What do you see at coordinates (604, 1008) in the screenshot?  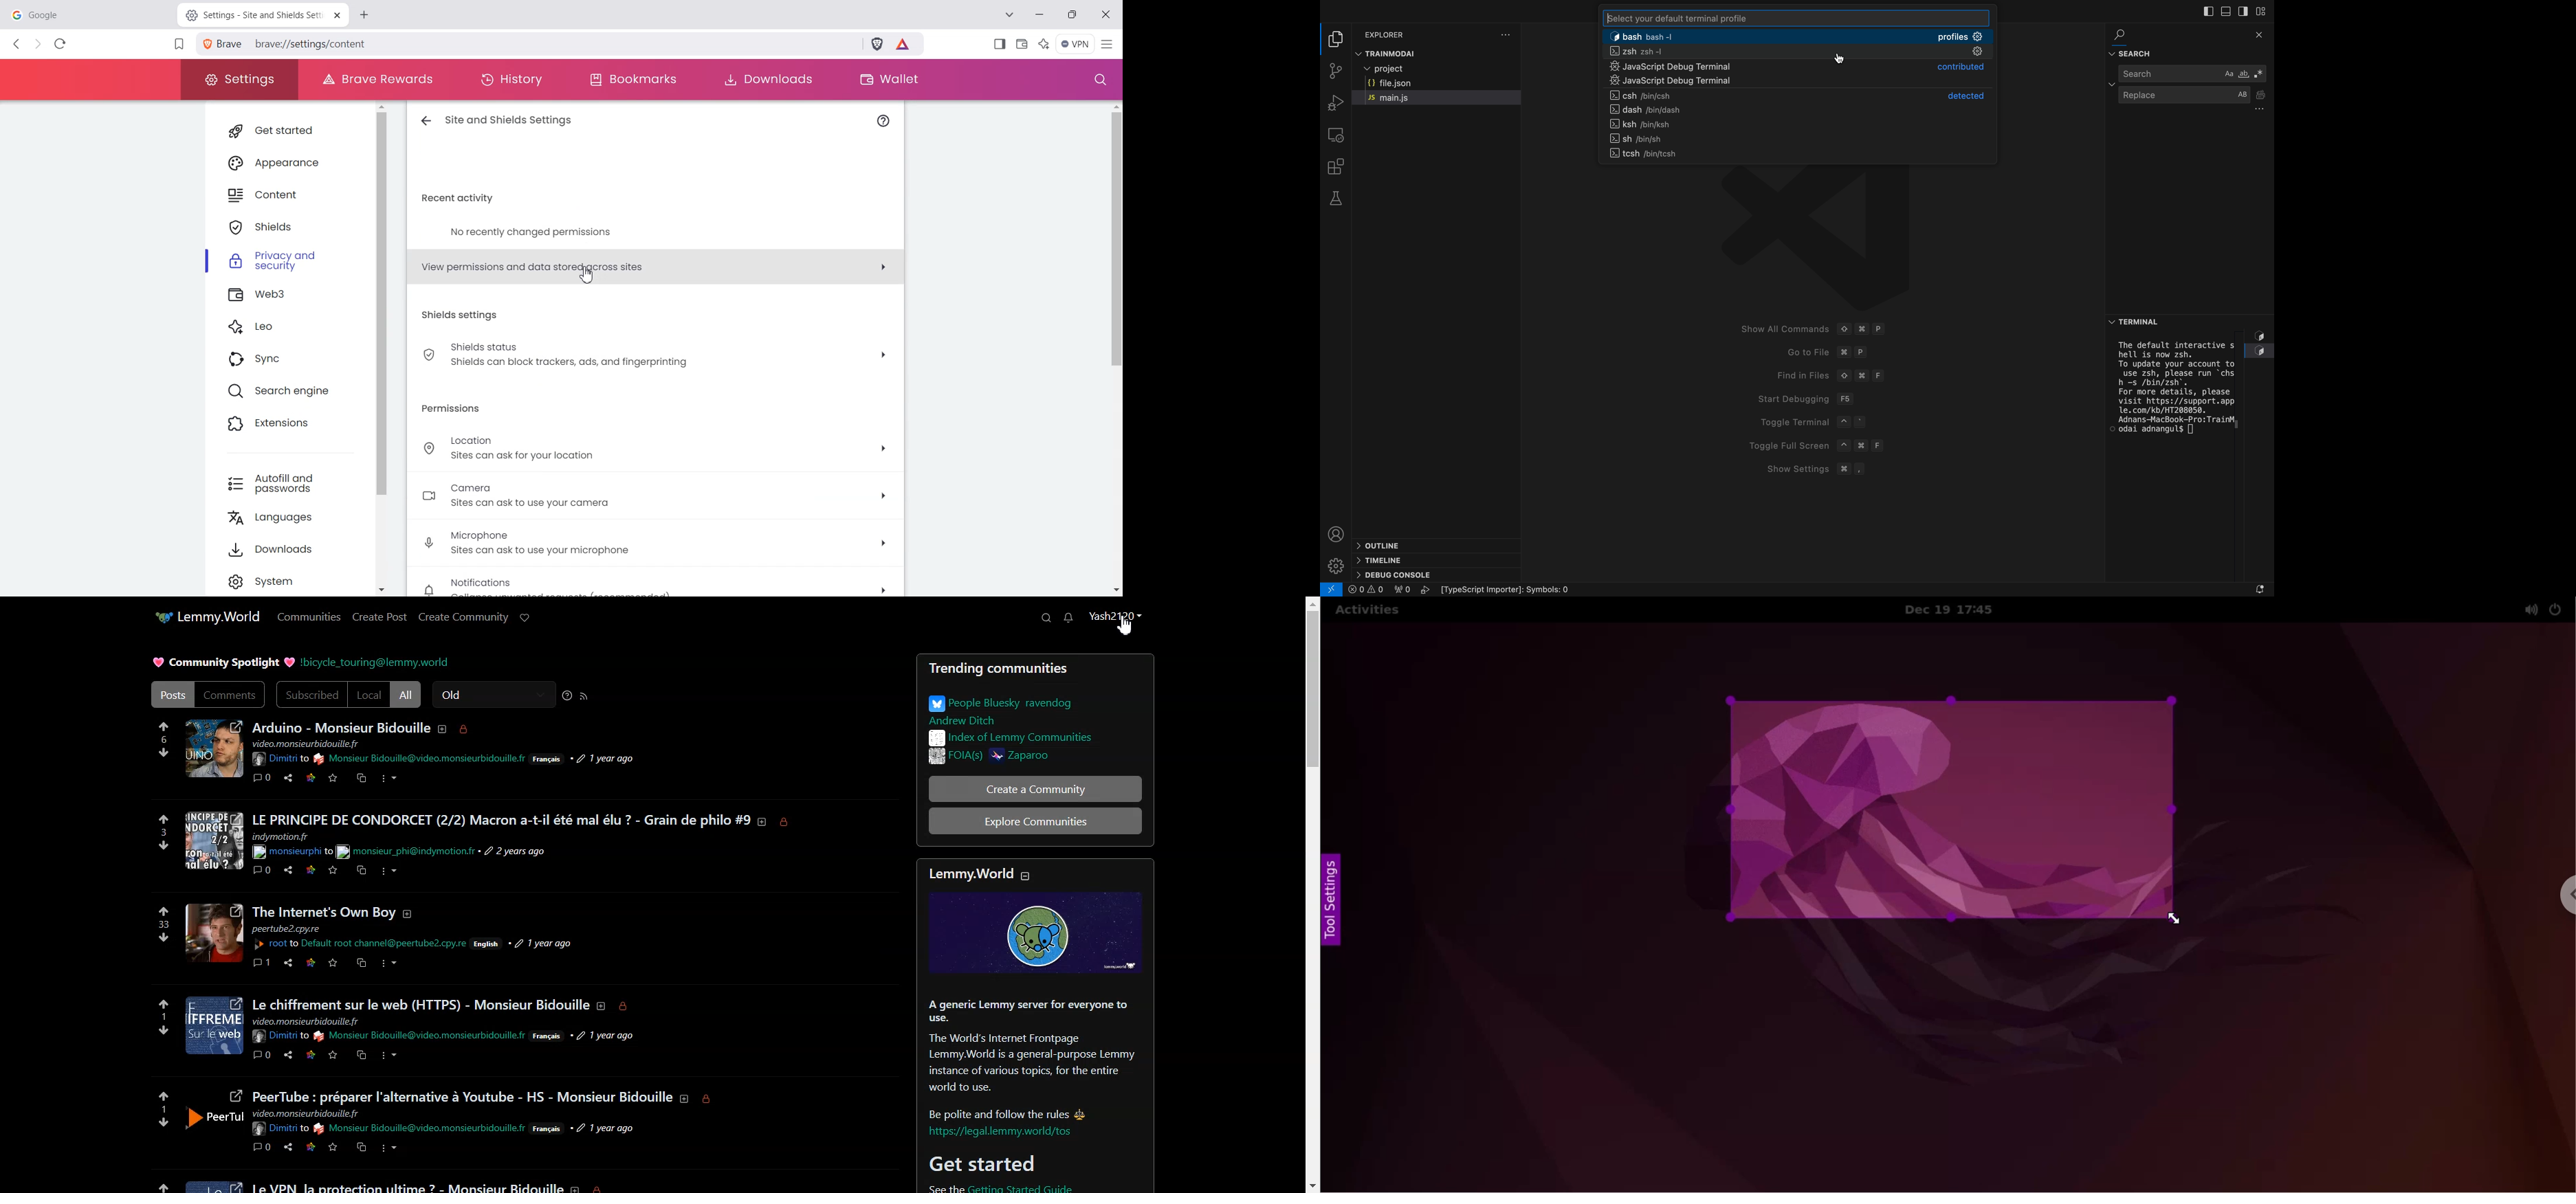 I see `about` at bounding box center [604, 1008].